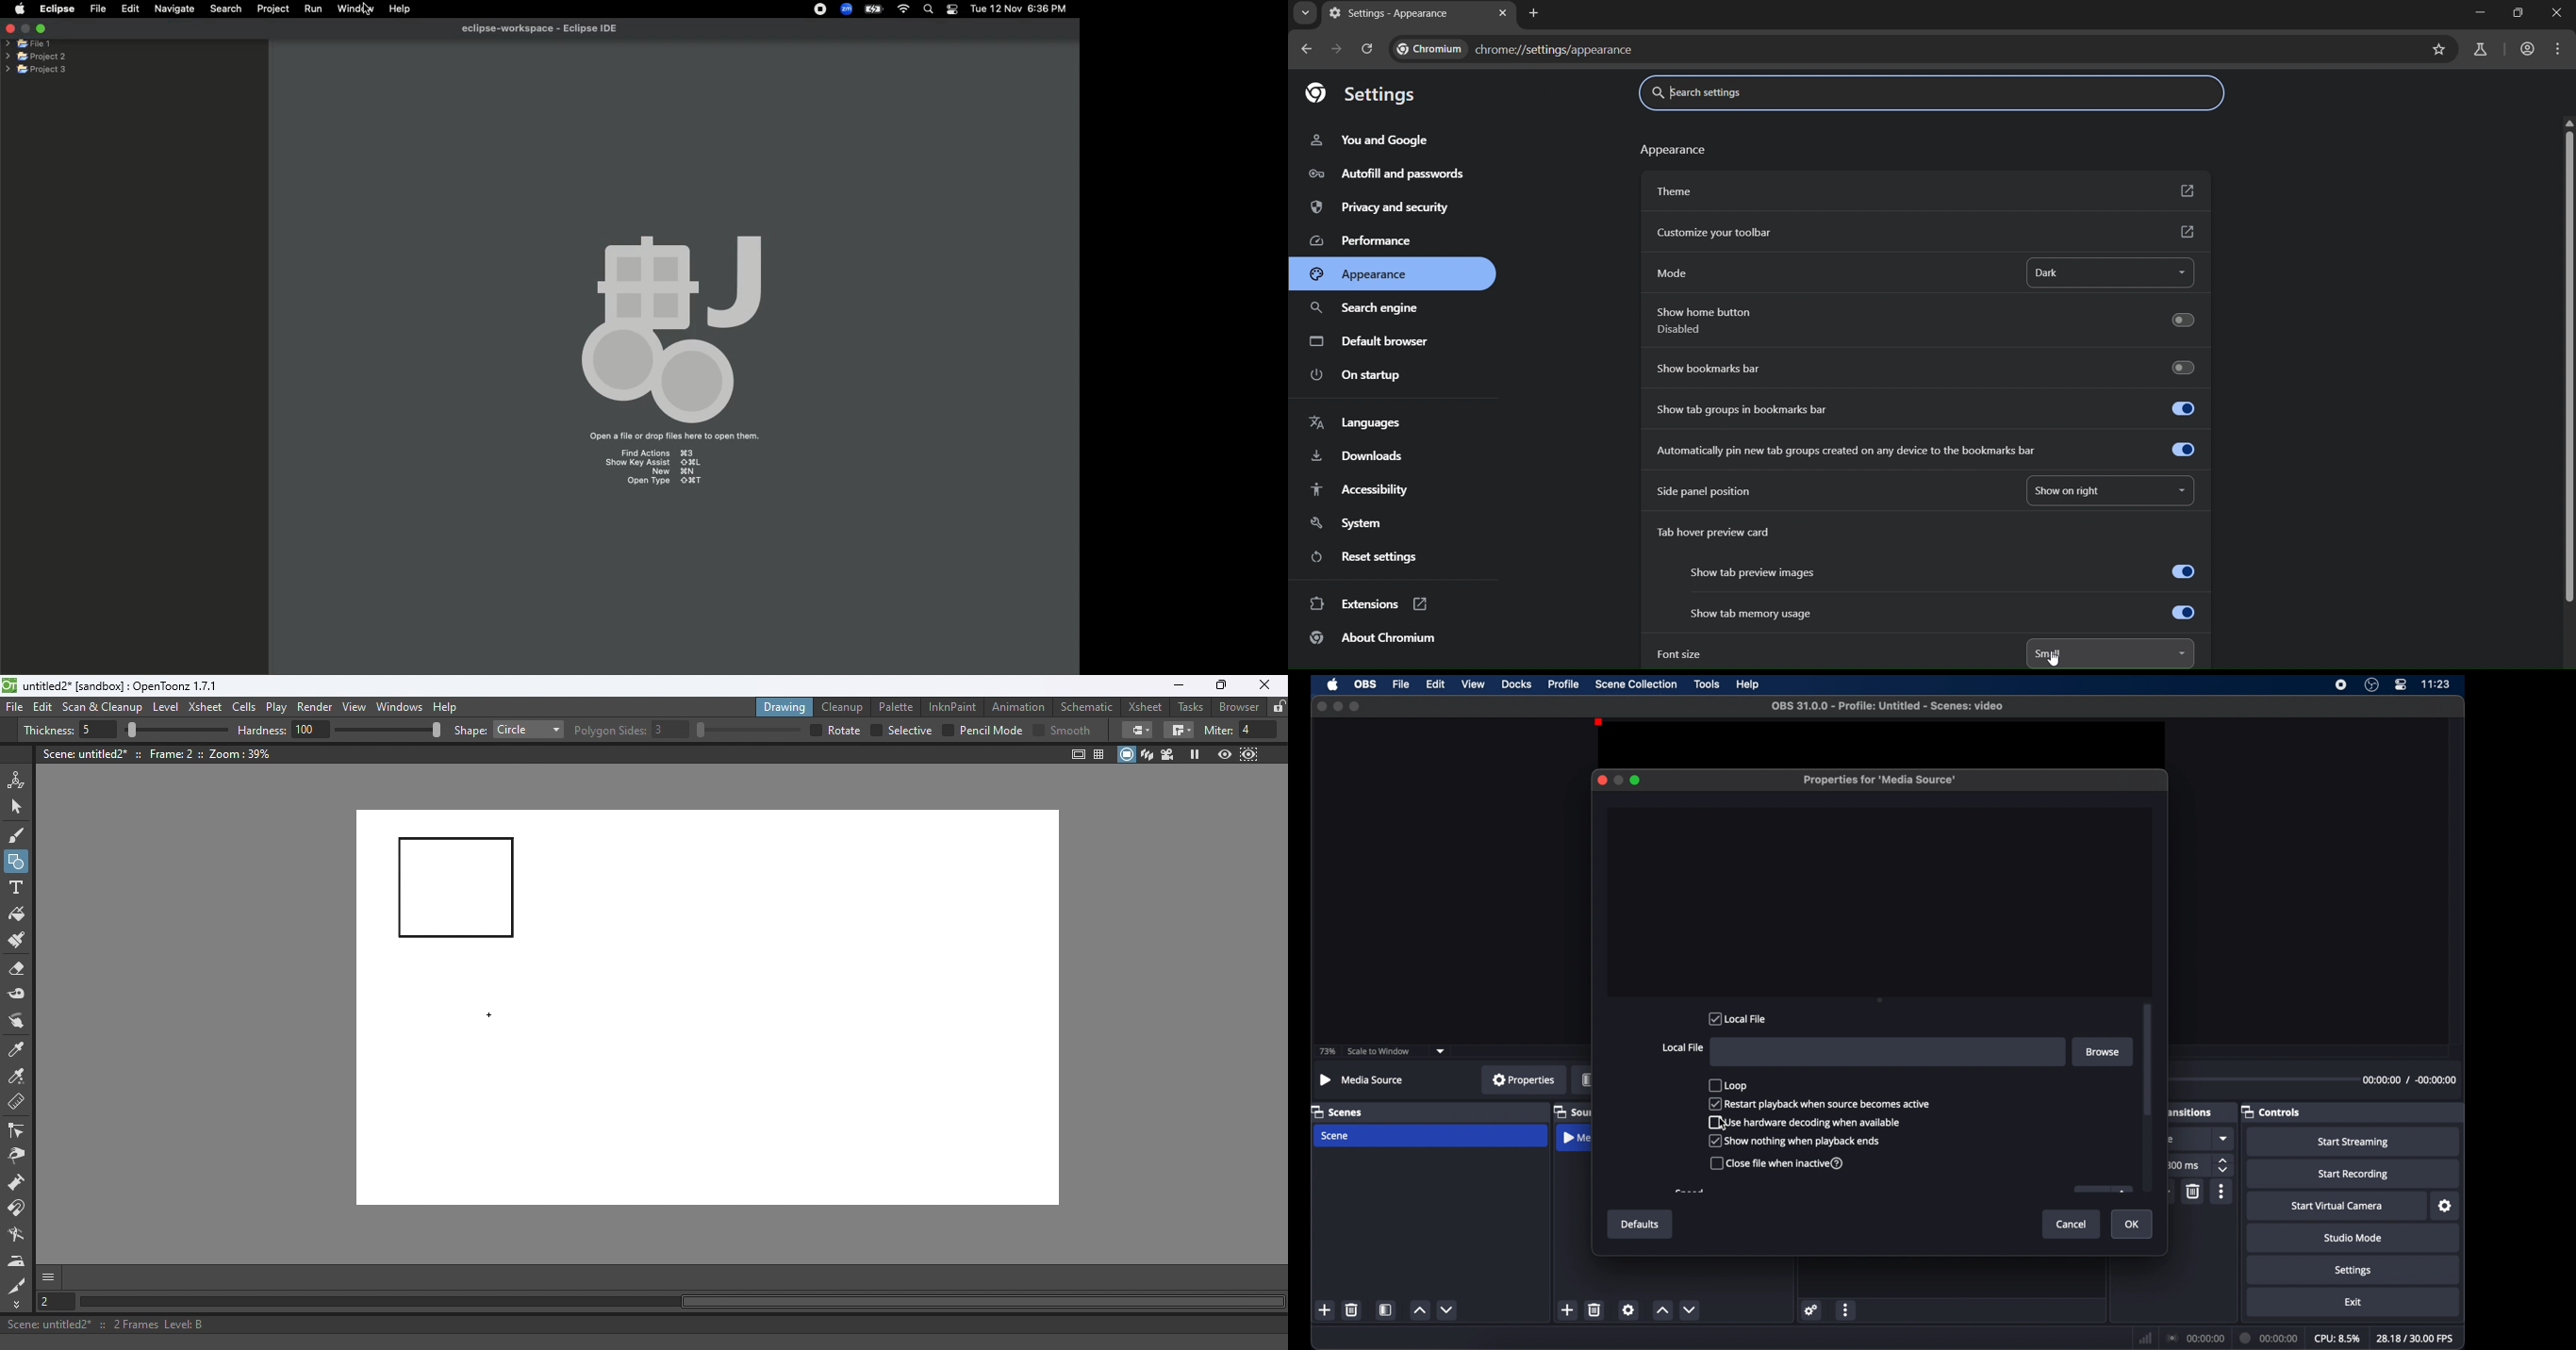 This screenshot has width=2576, height=1372. Describe the element at coordinates (1524, 1079) in the screenshot. I see `properties` at that location.